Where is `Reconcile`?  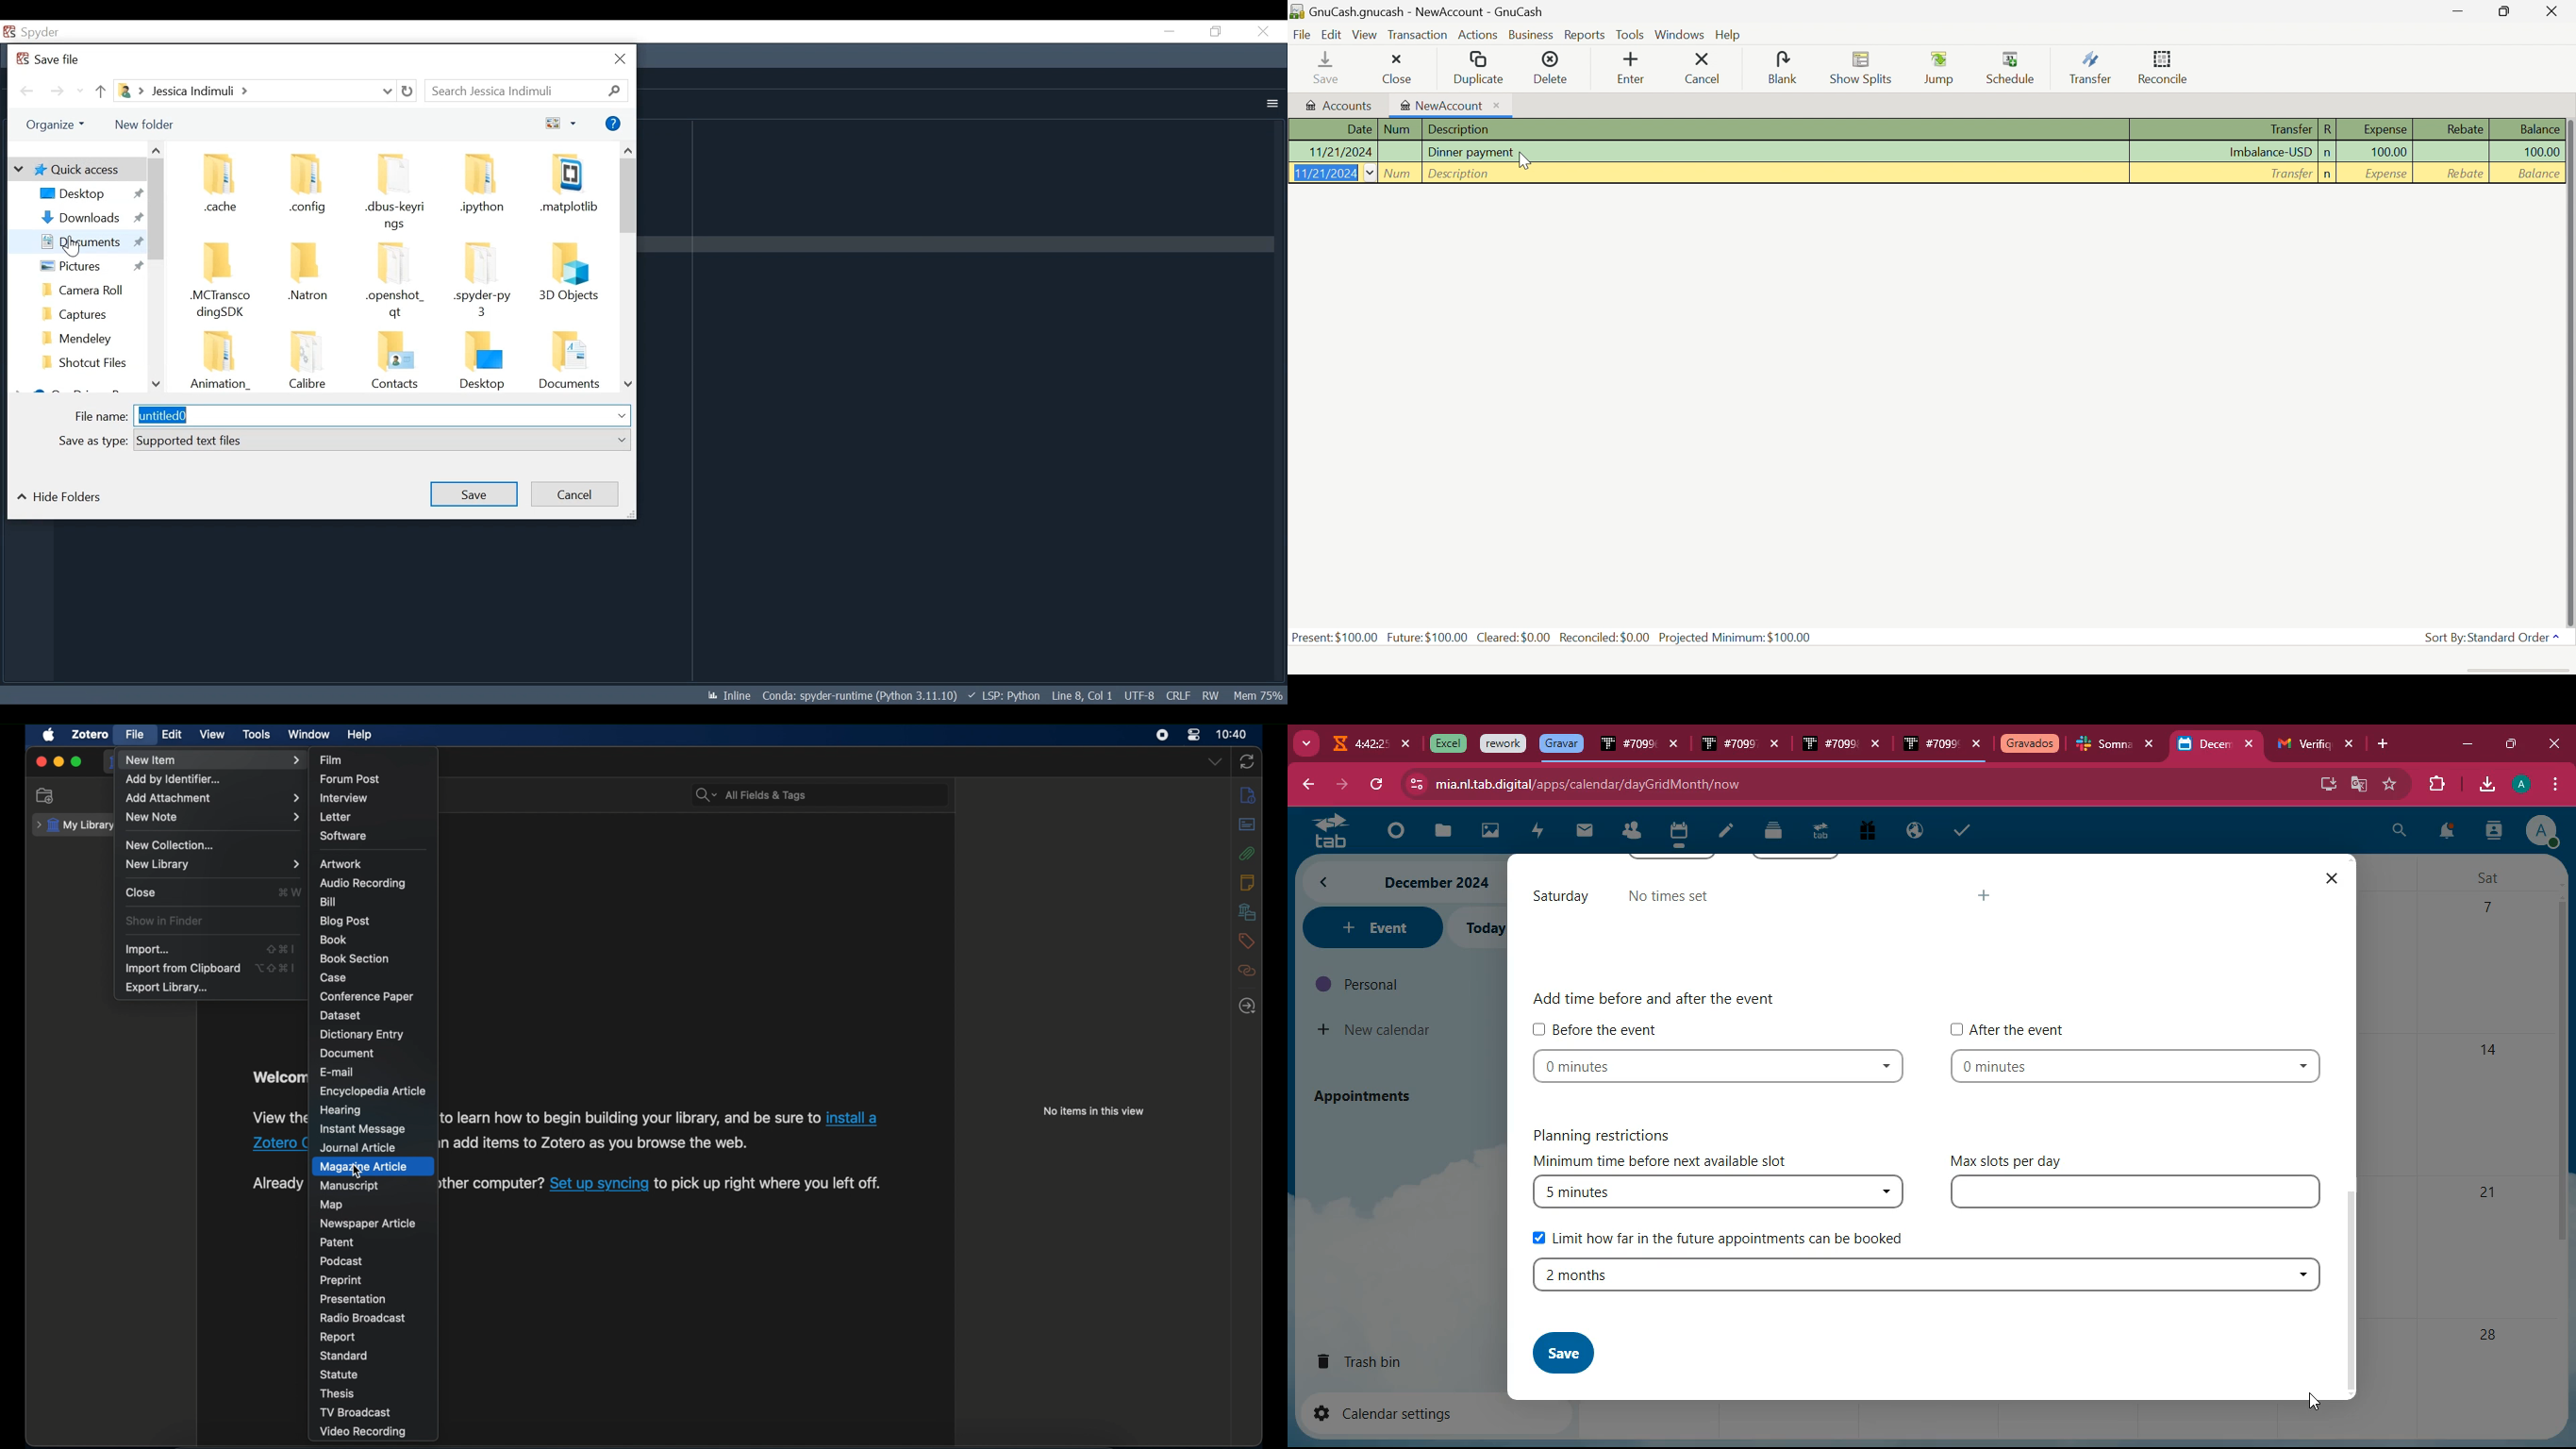 Reconcile is located at coordinates (2166, 66).